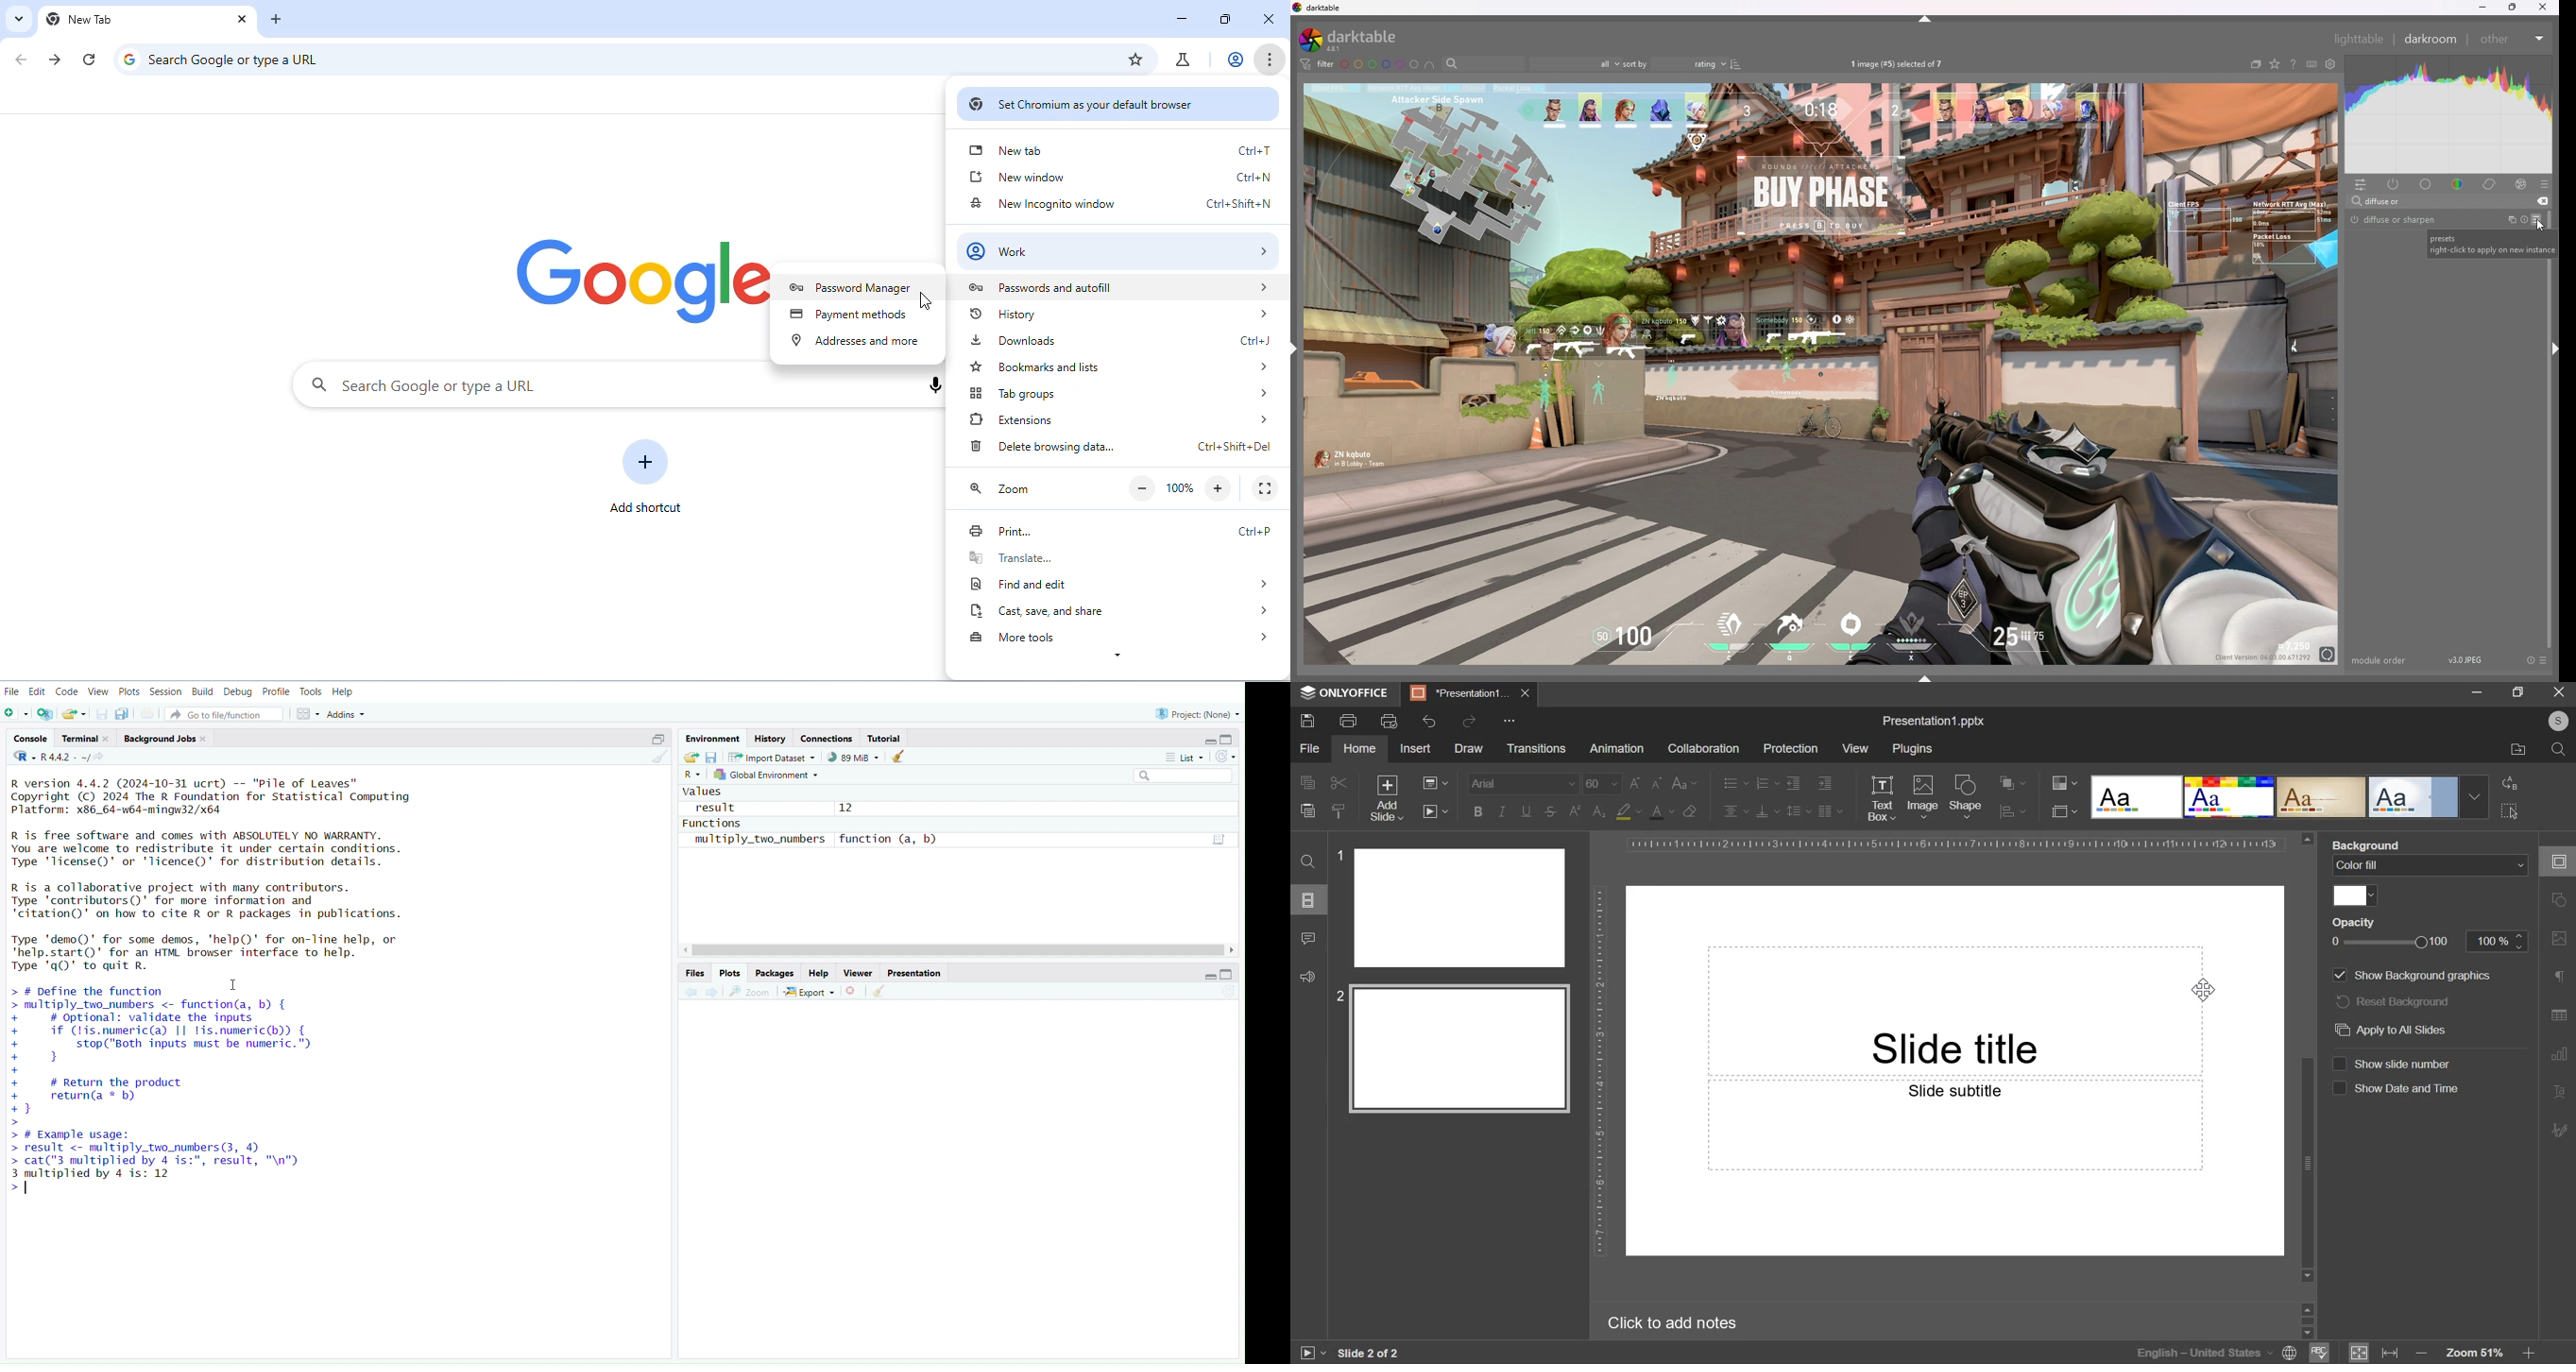 The width and height of the screenshot is (2576, 1372). Describe the element at coordinates (14, 691) in the screenshot. I see `File` at that location.